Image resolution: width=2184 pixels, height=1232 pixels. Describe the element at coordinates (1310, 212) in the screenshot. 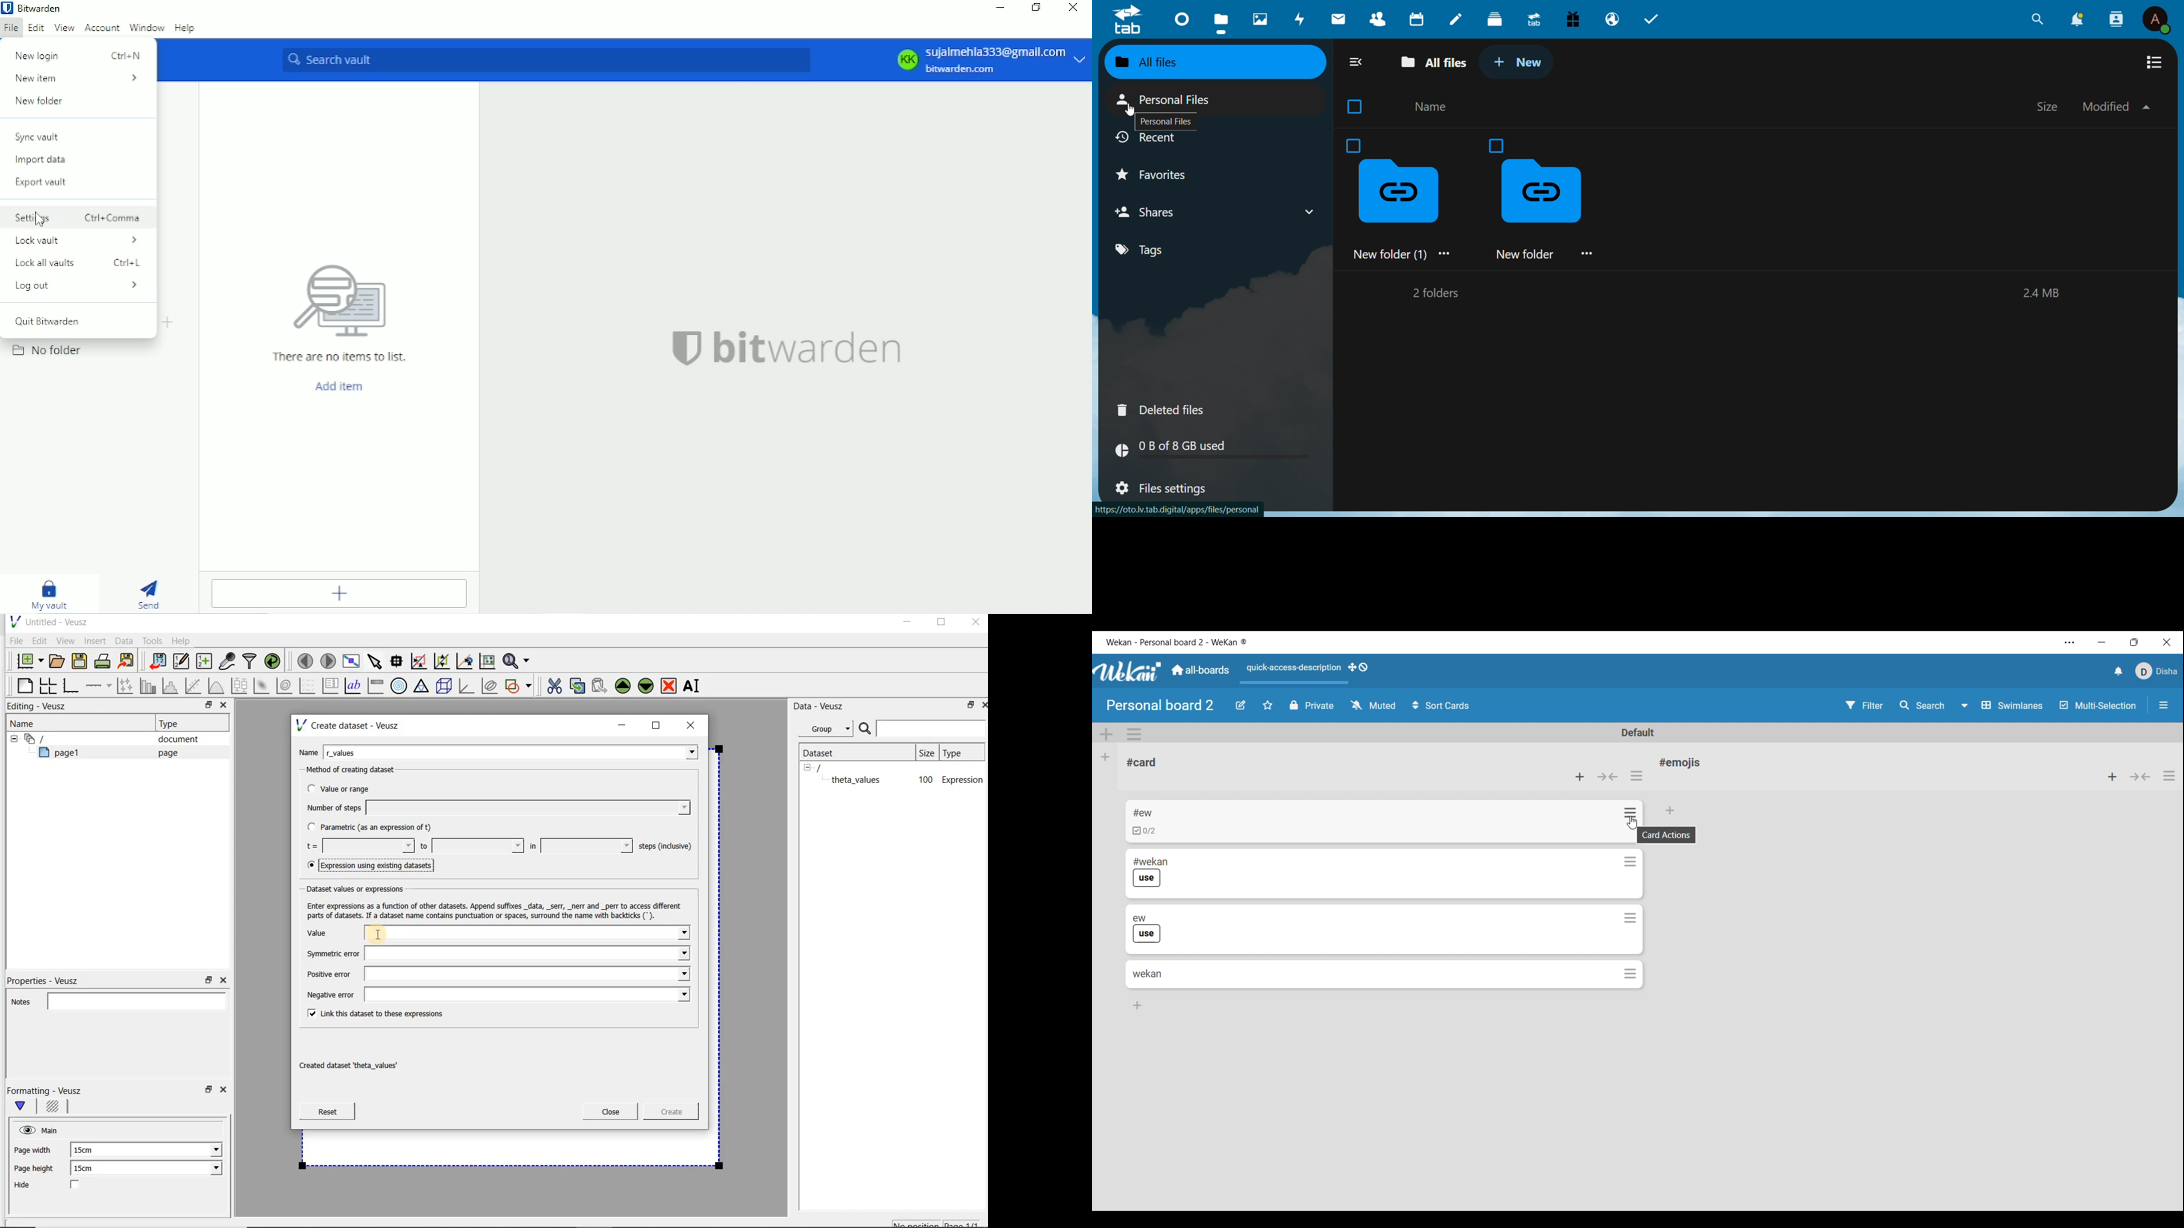

I see `dropdown` at that location.